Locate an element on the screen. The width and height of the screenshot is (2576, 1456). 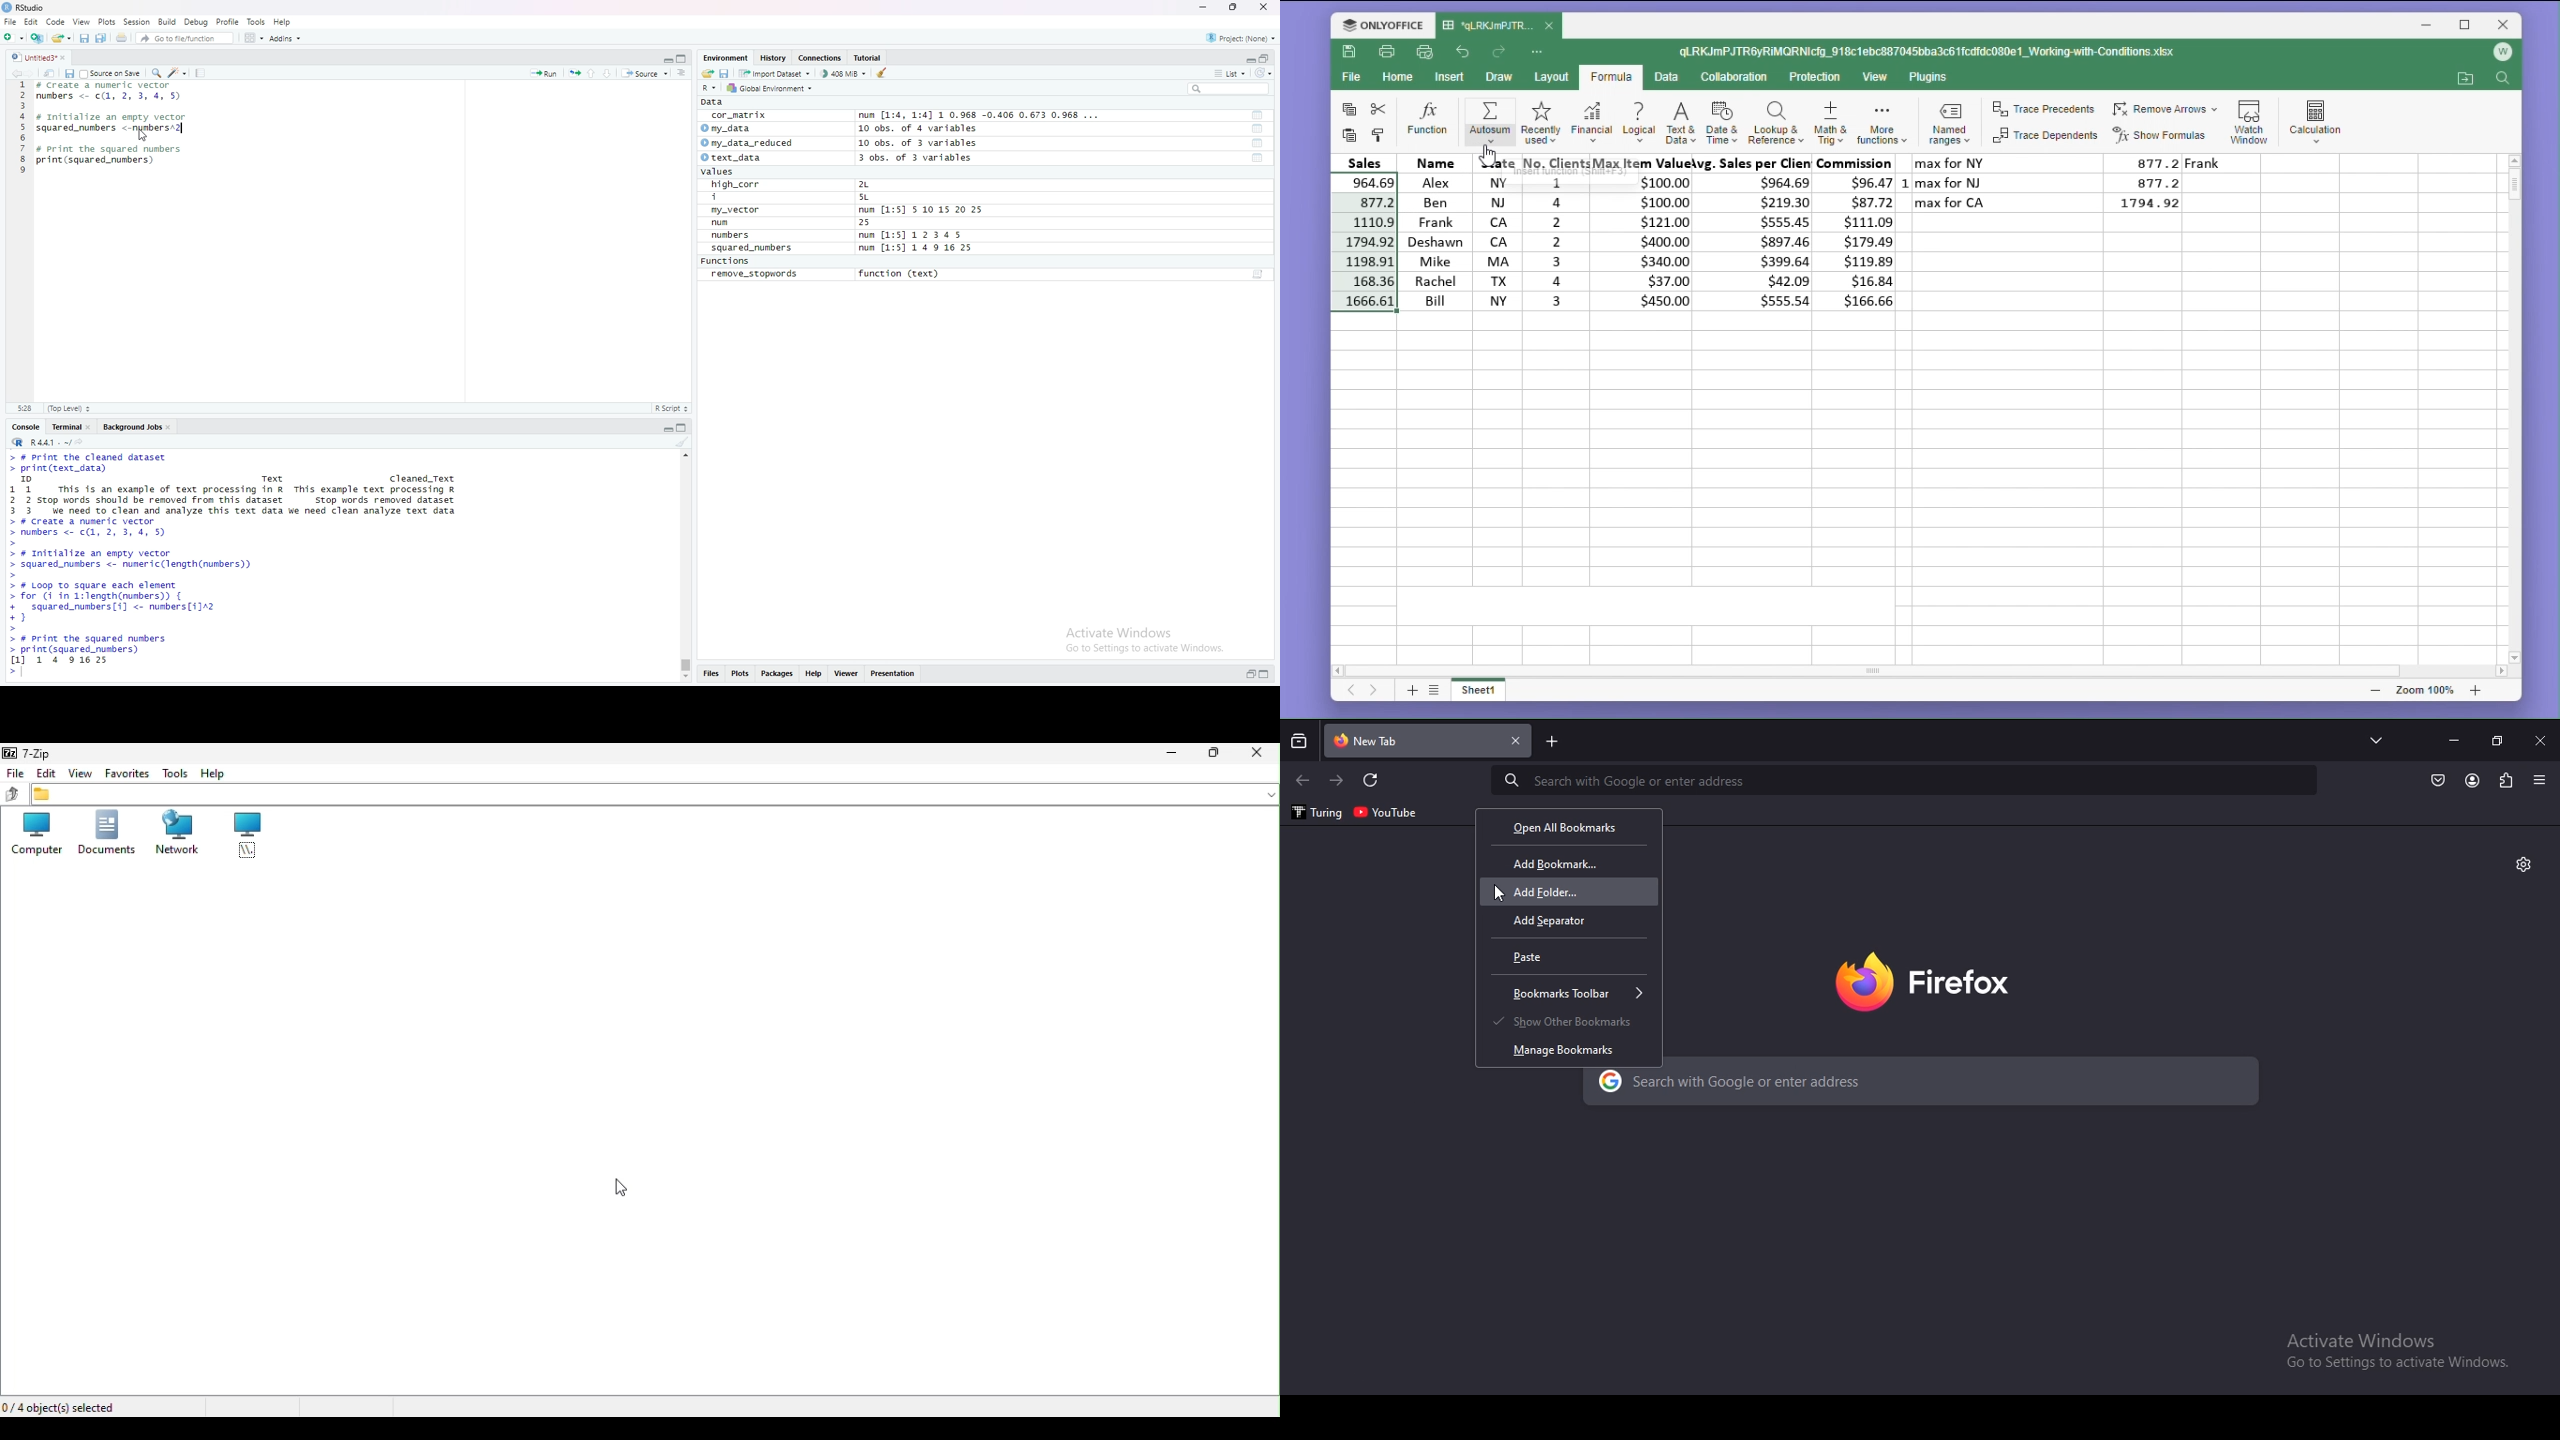
minimize is located at coordinates (2429, 27).